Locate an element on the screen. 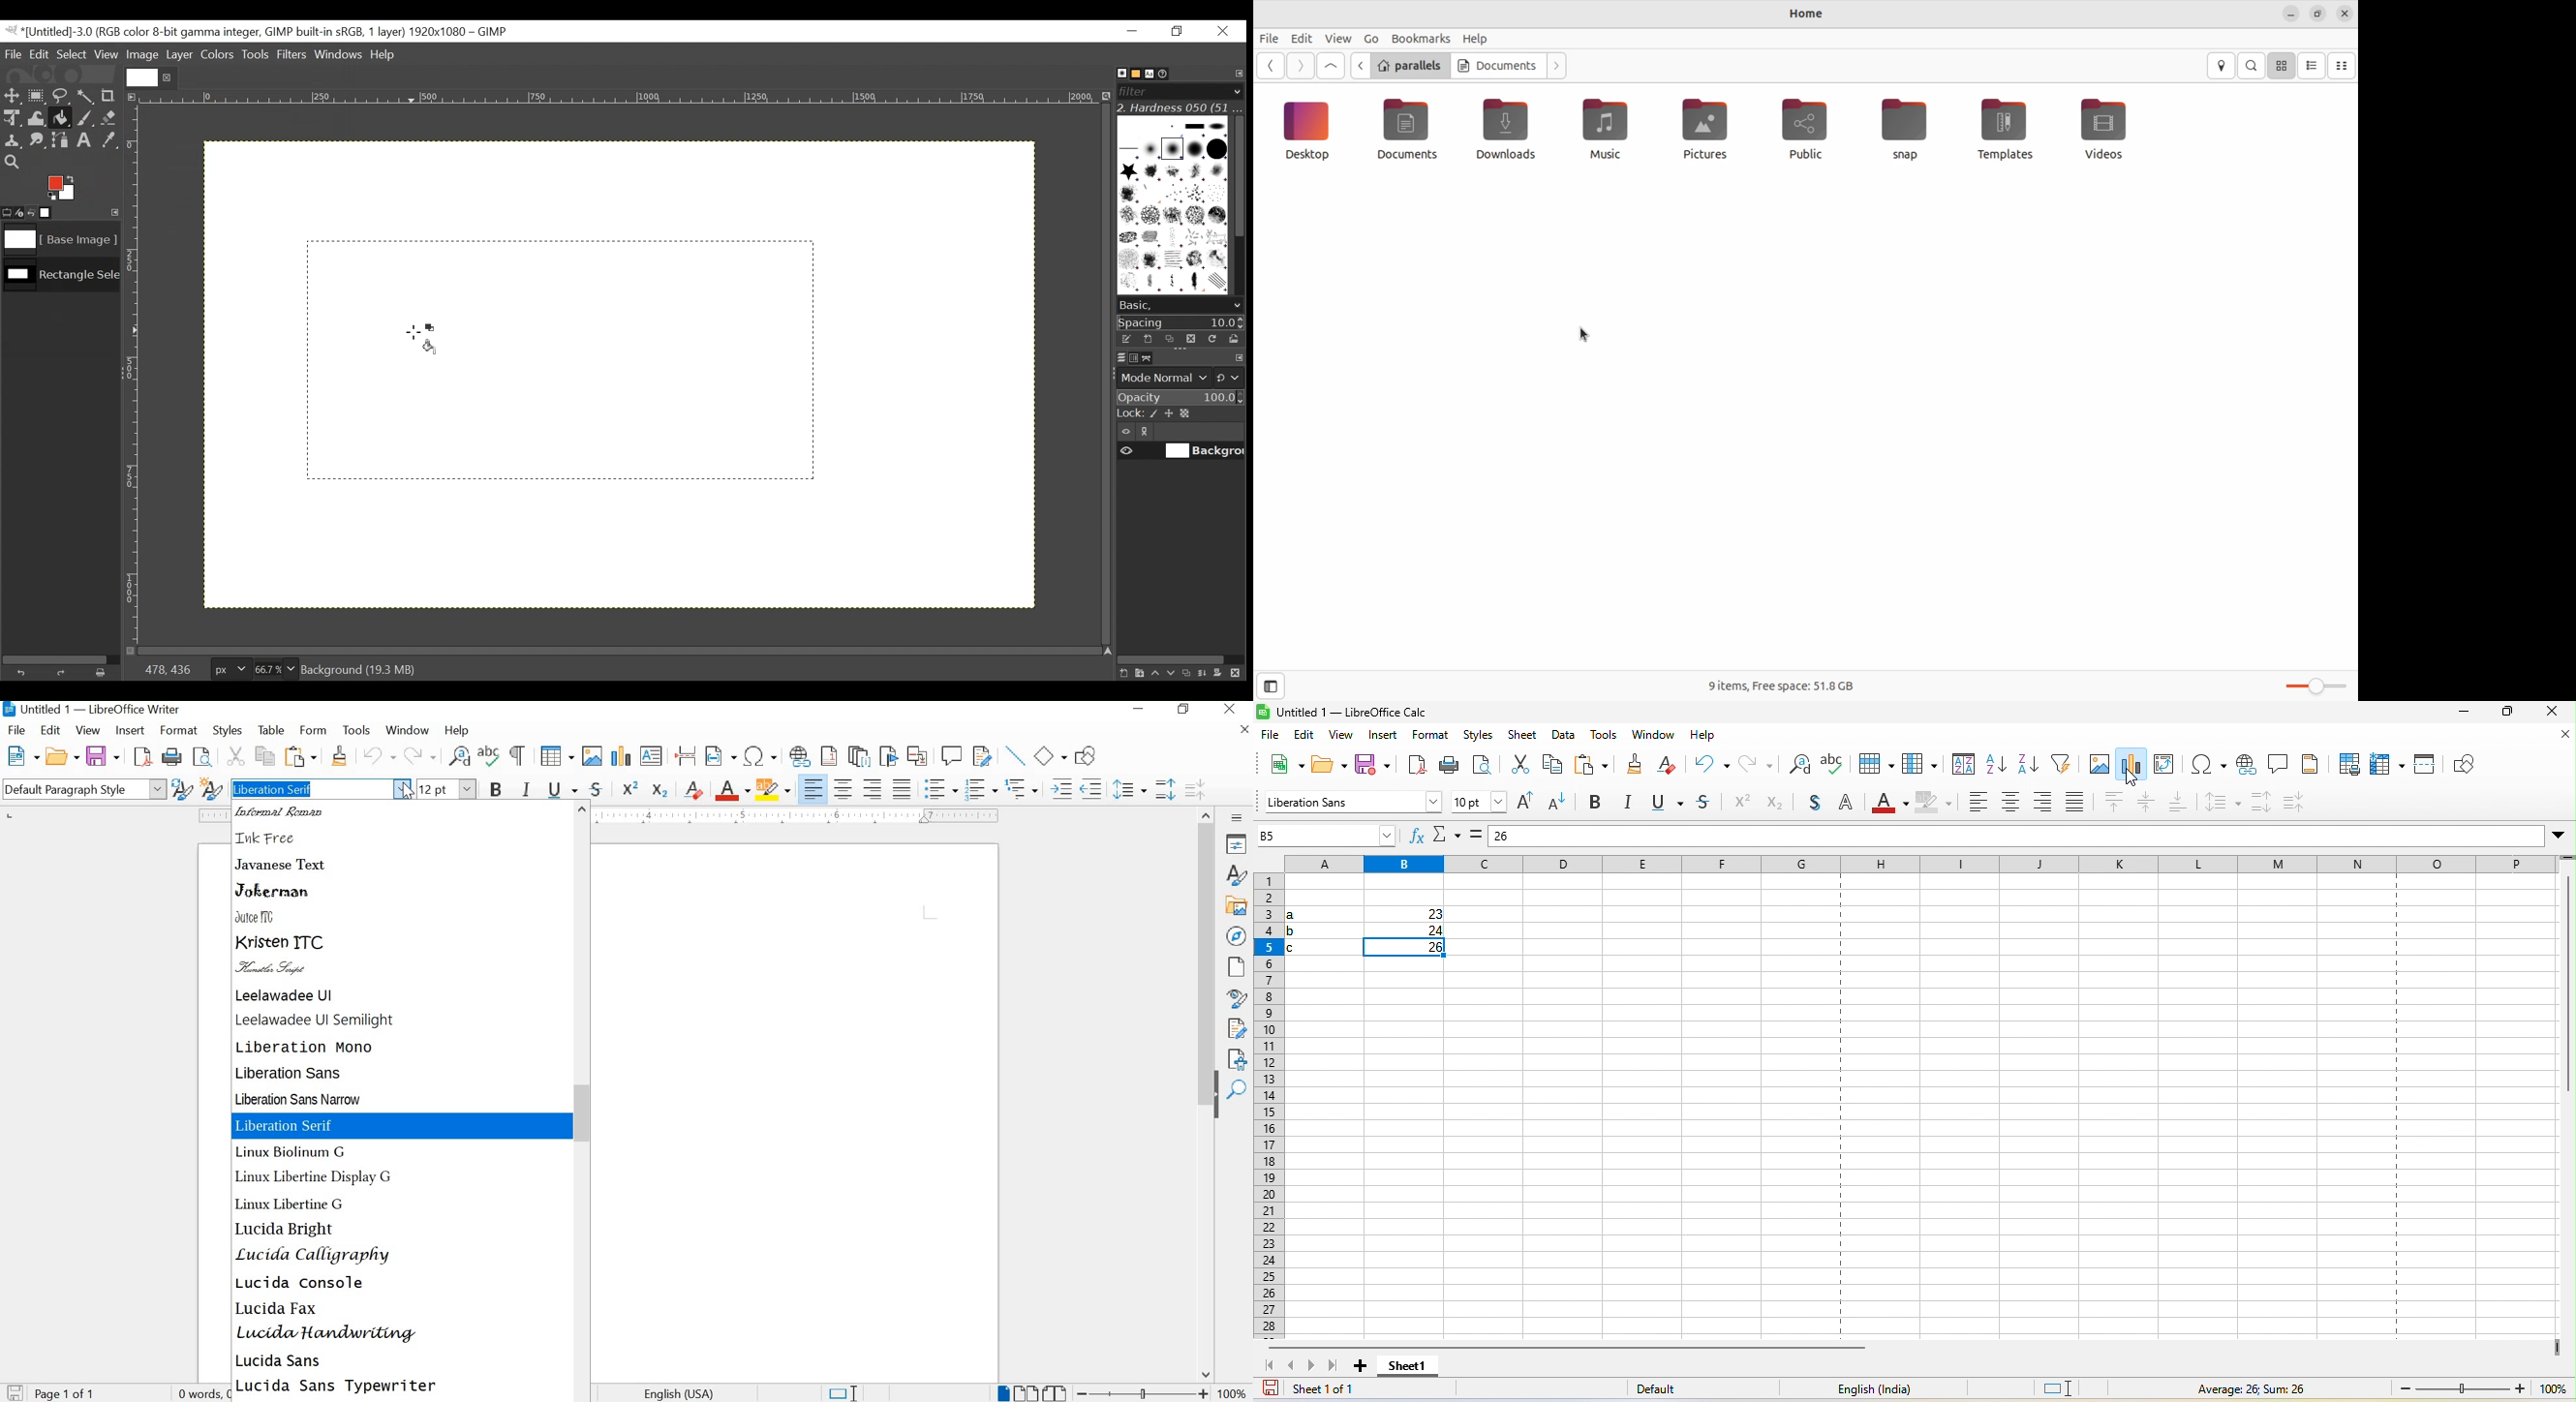  INSERT CHAT is located at coordinates (620, 756).